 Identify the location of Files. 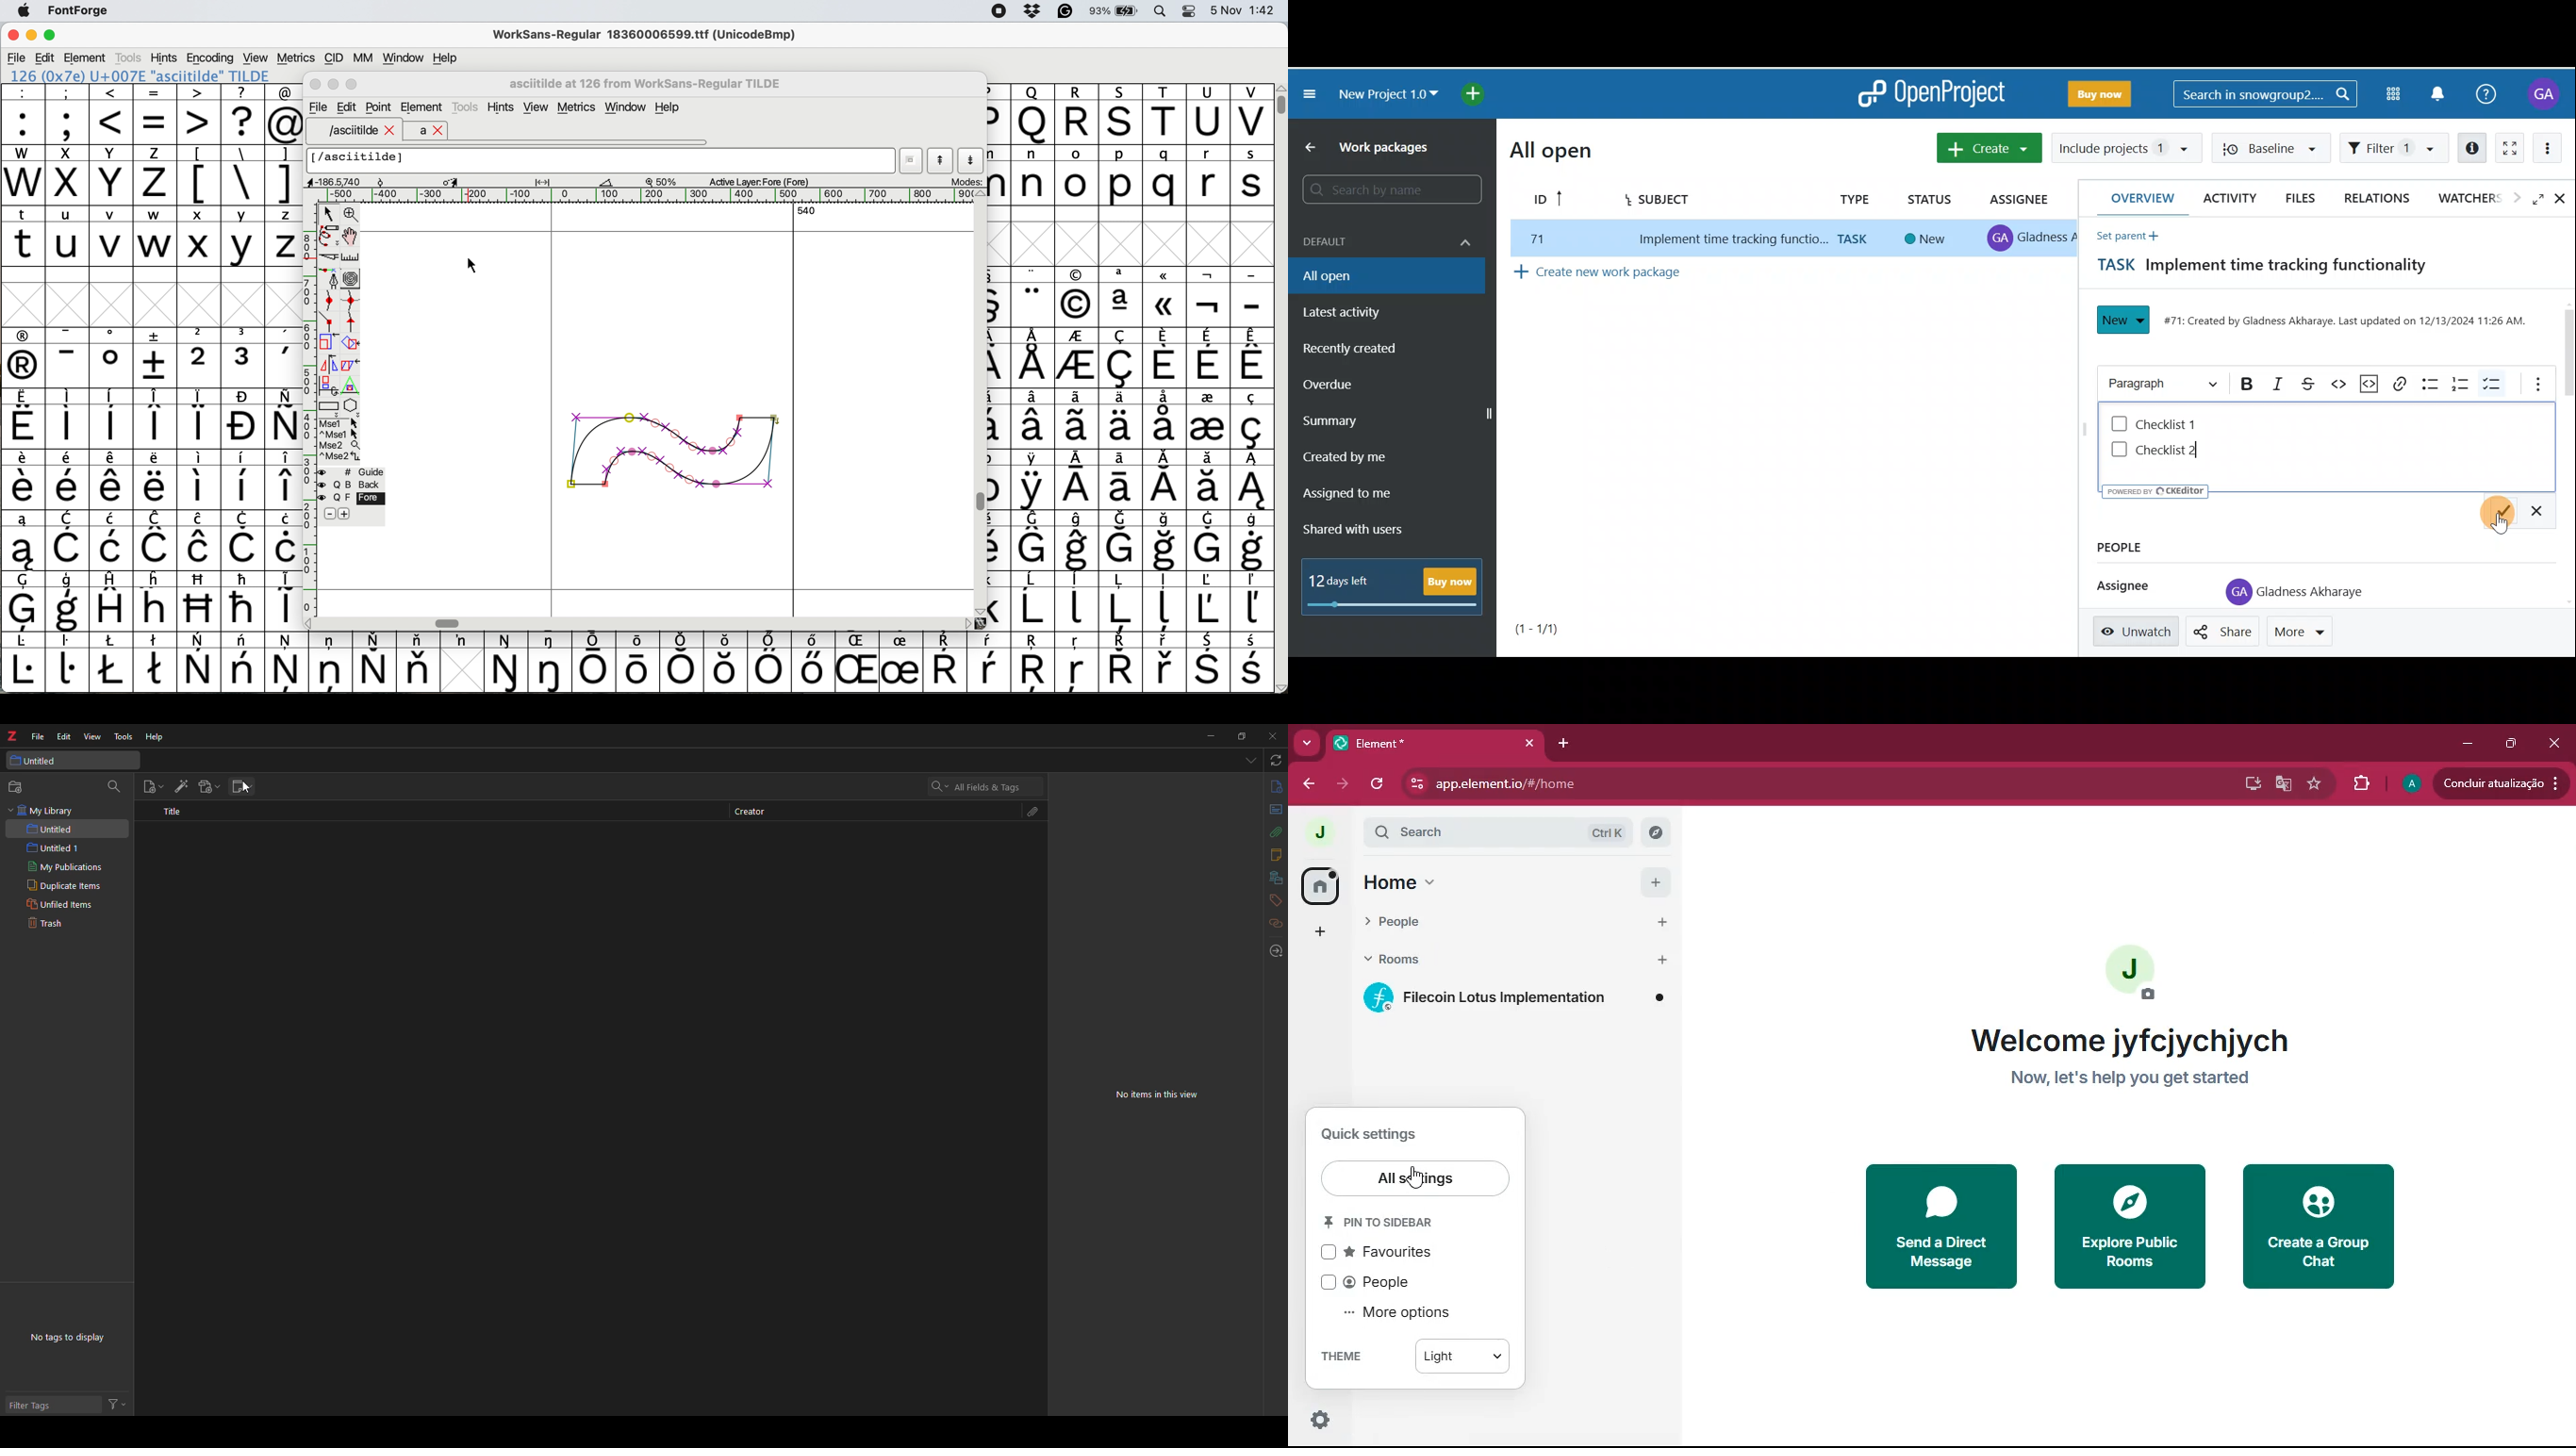
(2304, 198).